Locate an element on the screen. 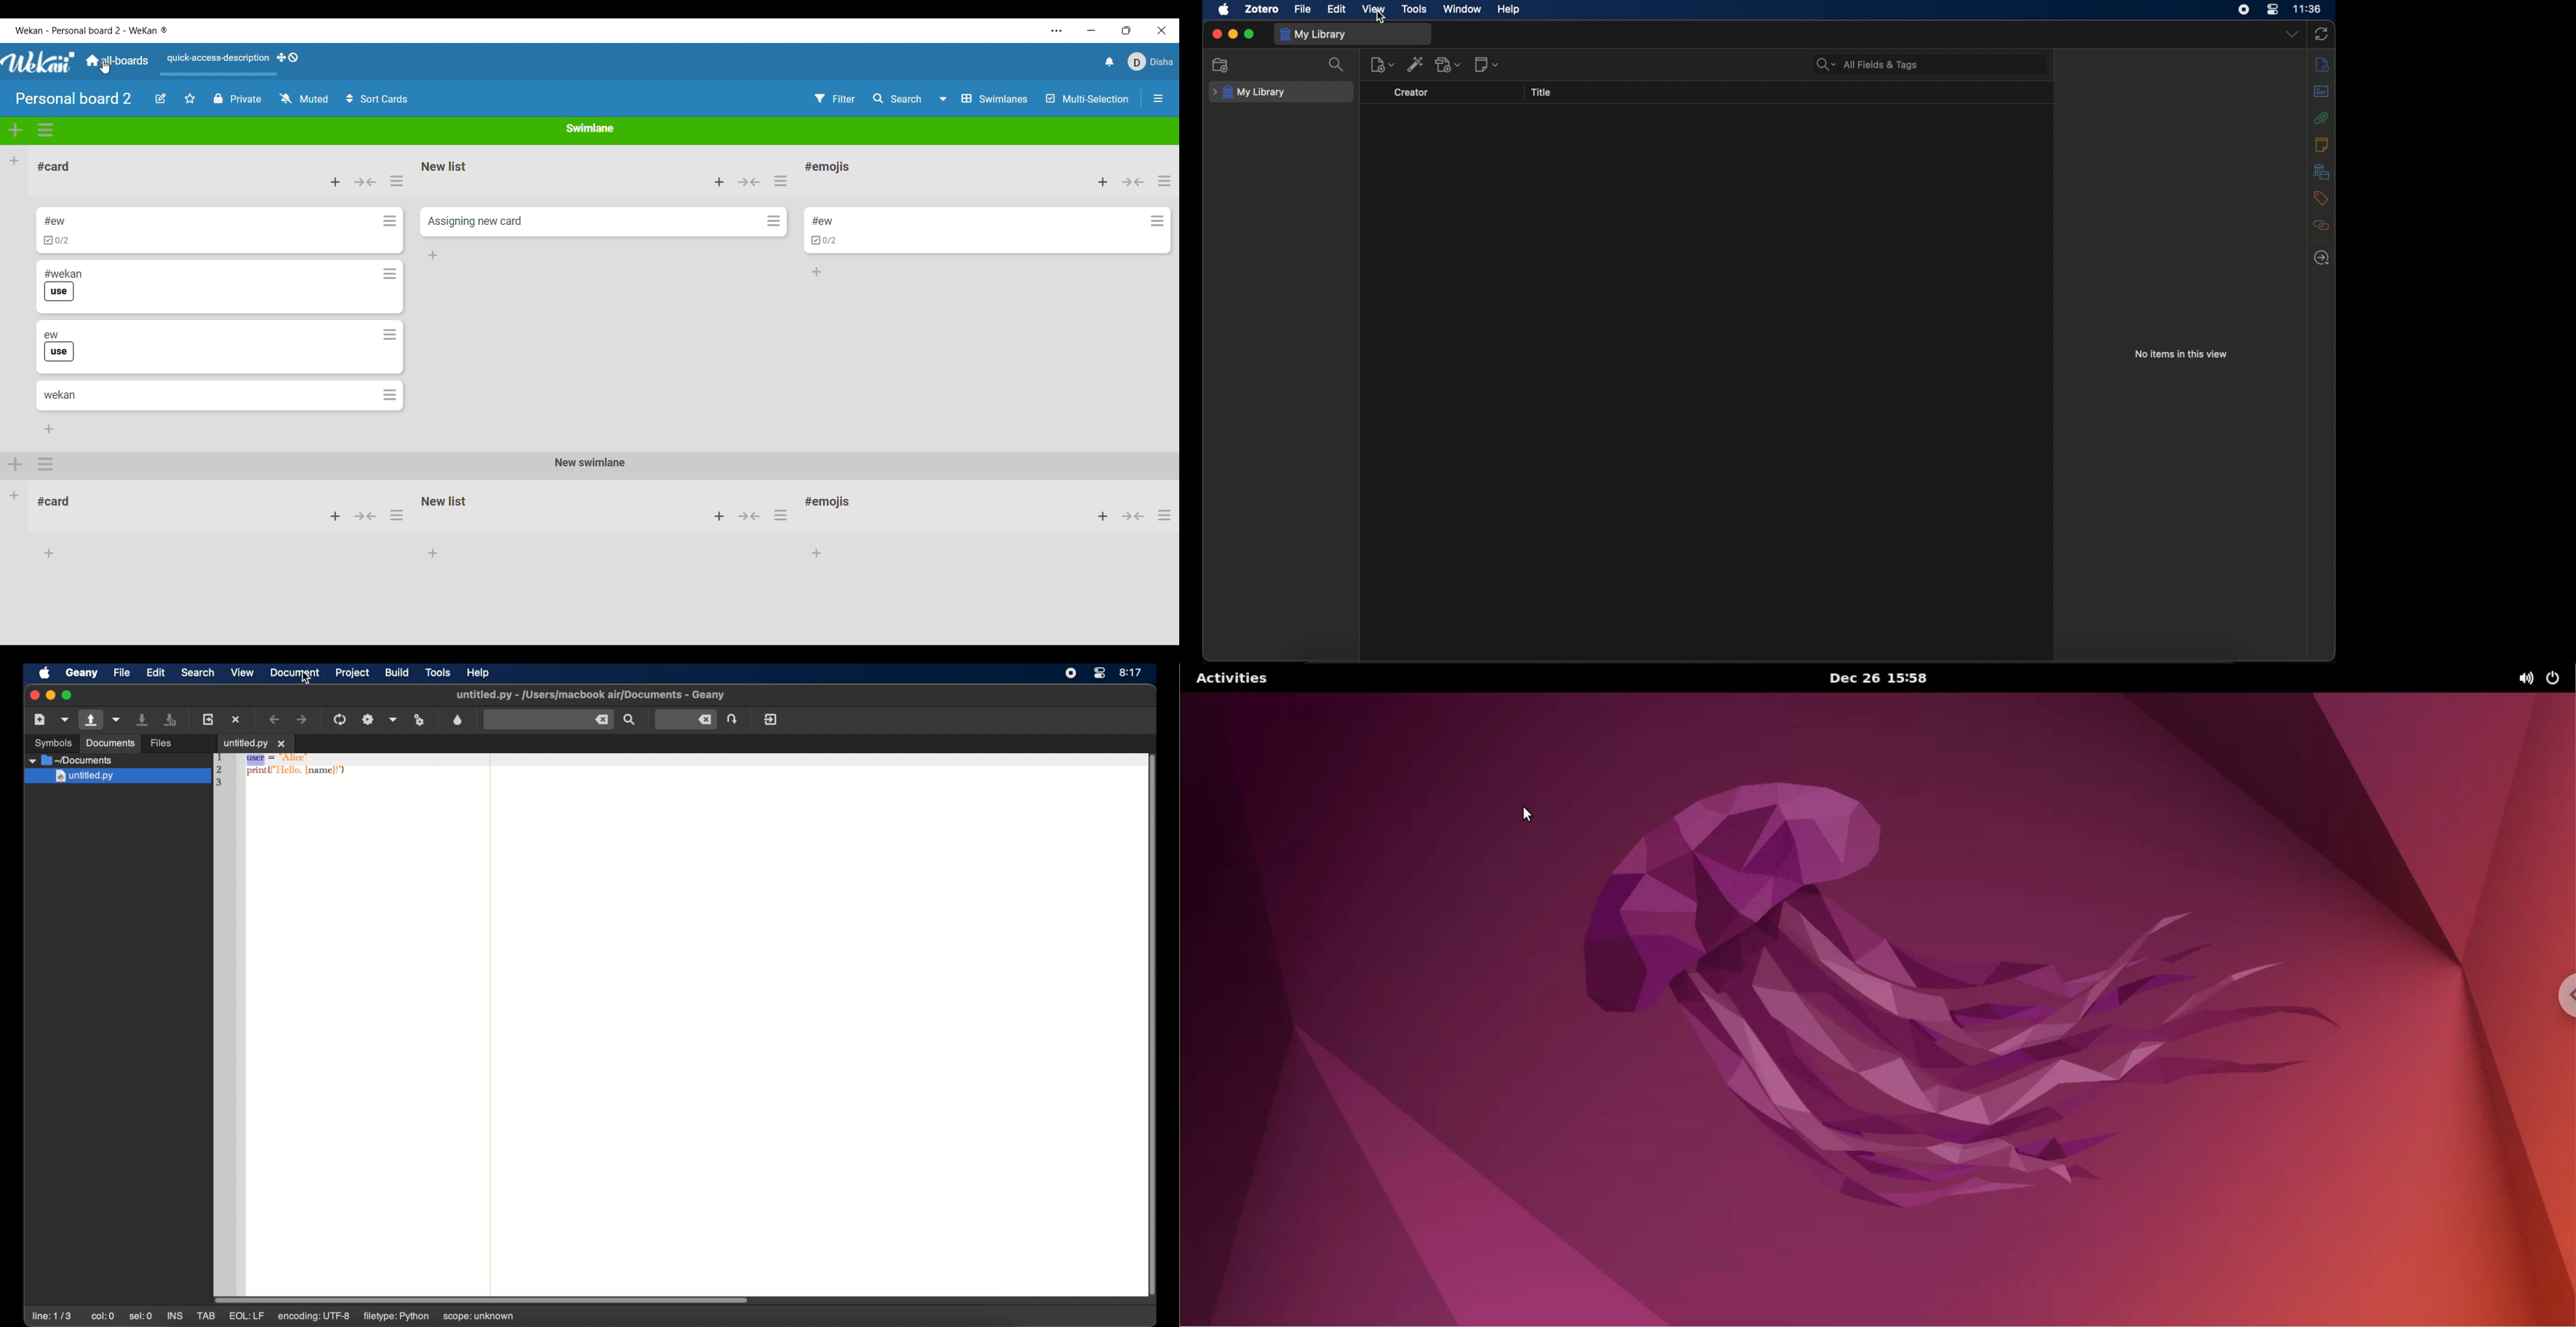 The height and width of the screenshot is (1344, 2576). sync is located at coordinates (2321, 34).